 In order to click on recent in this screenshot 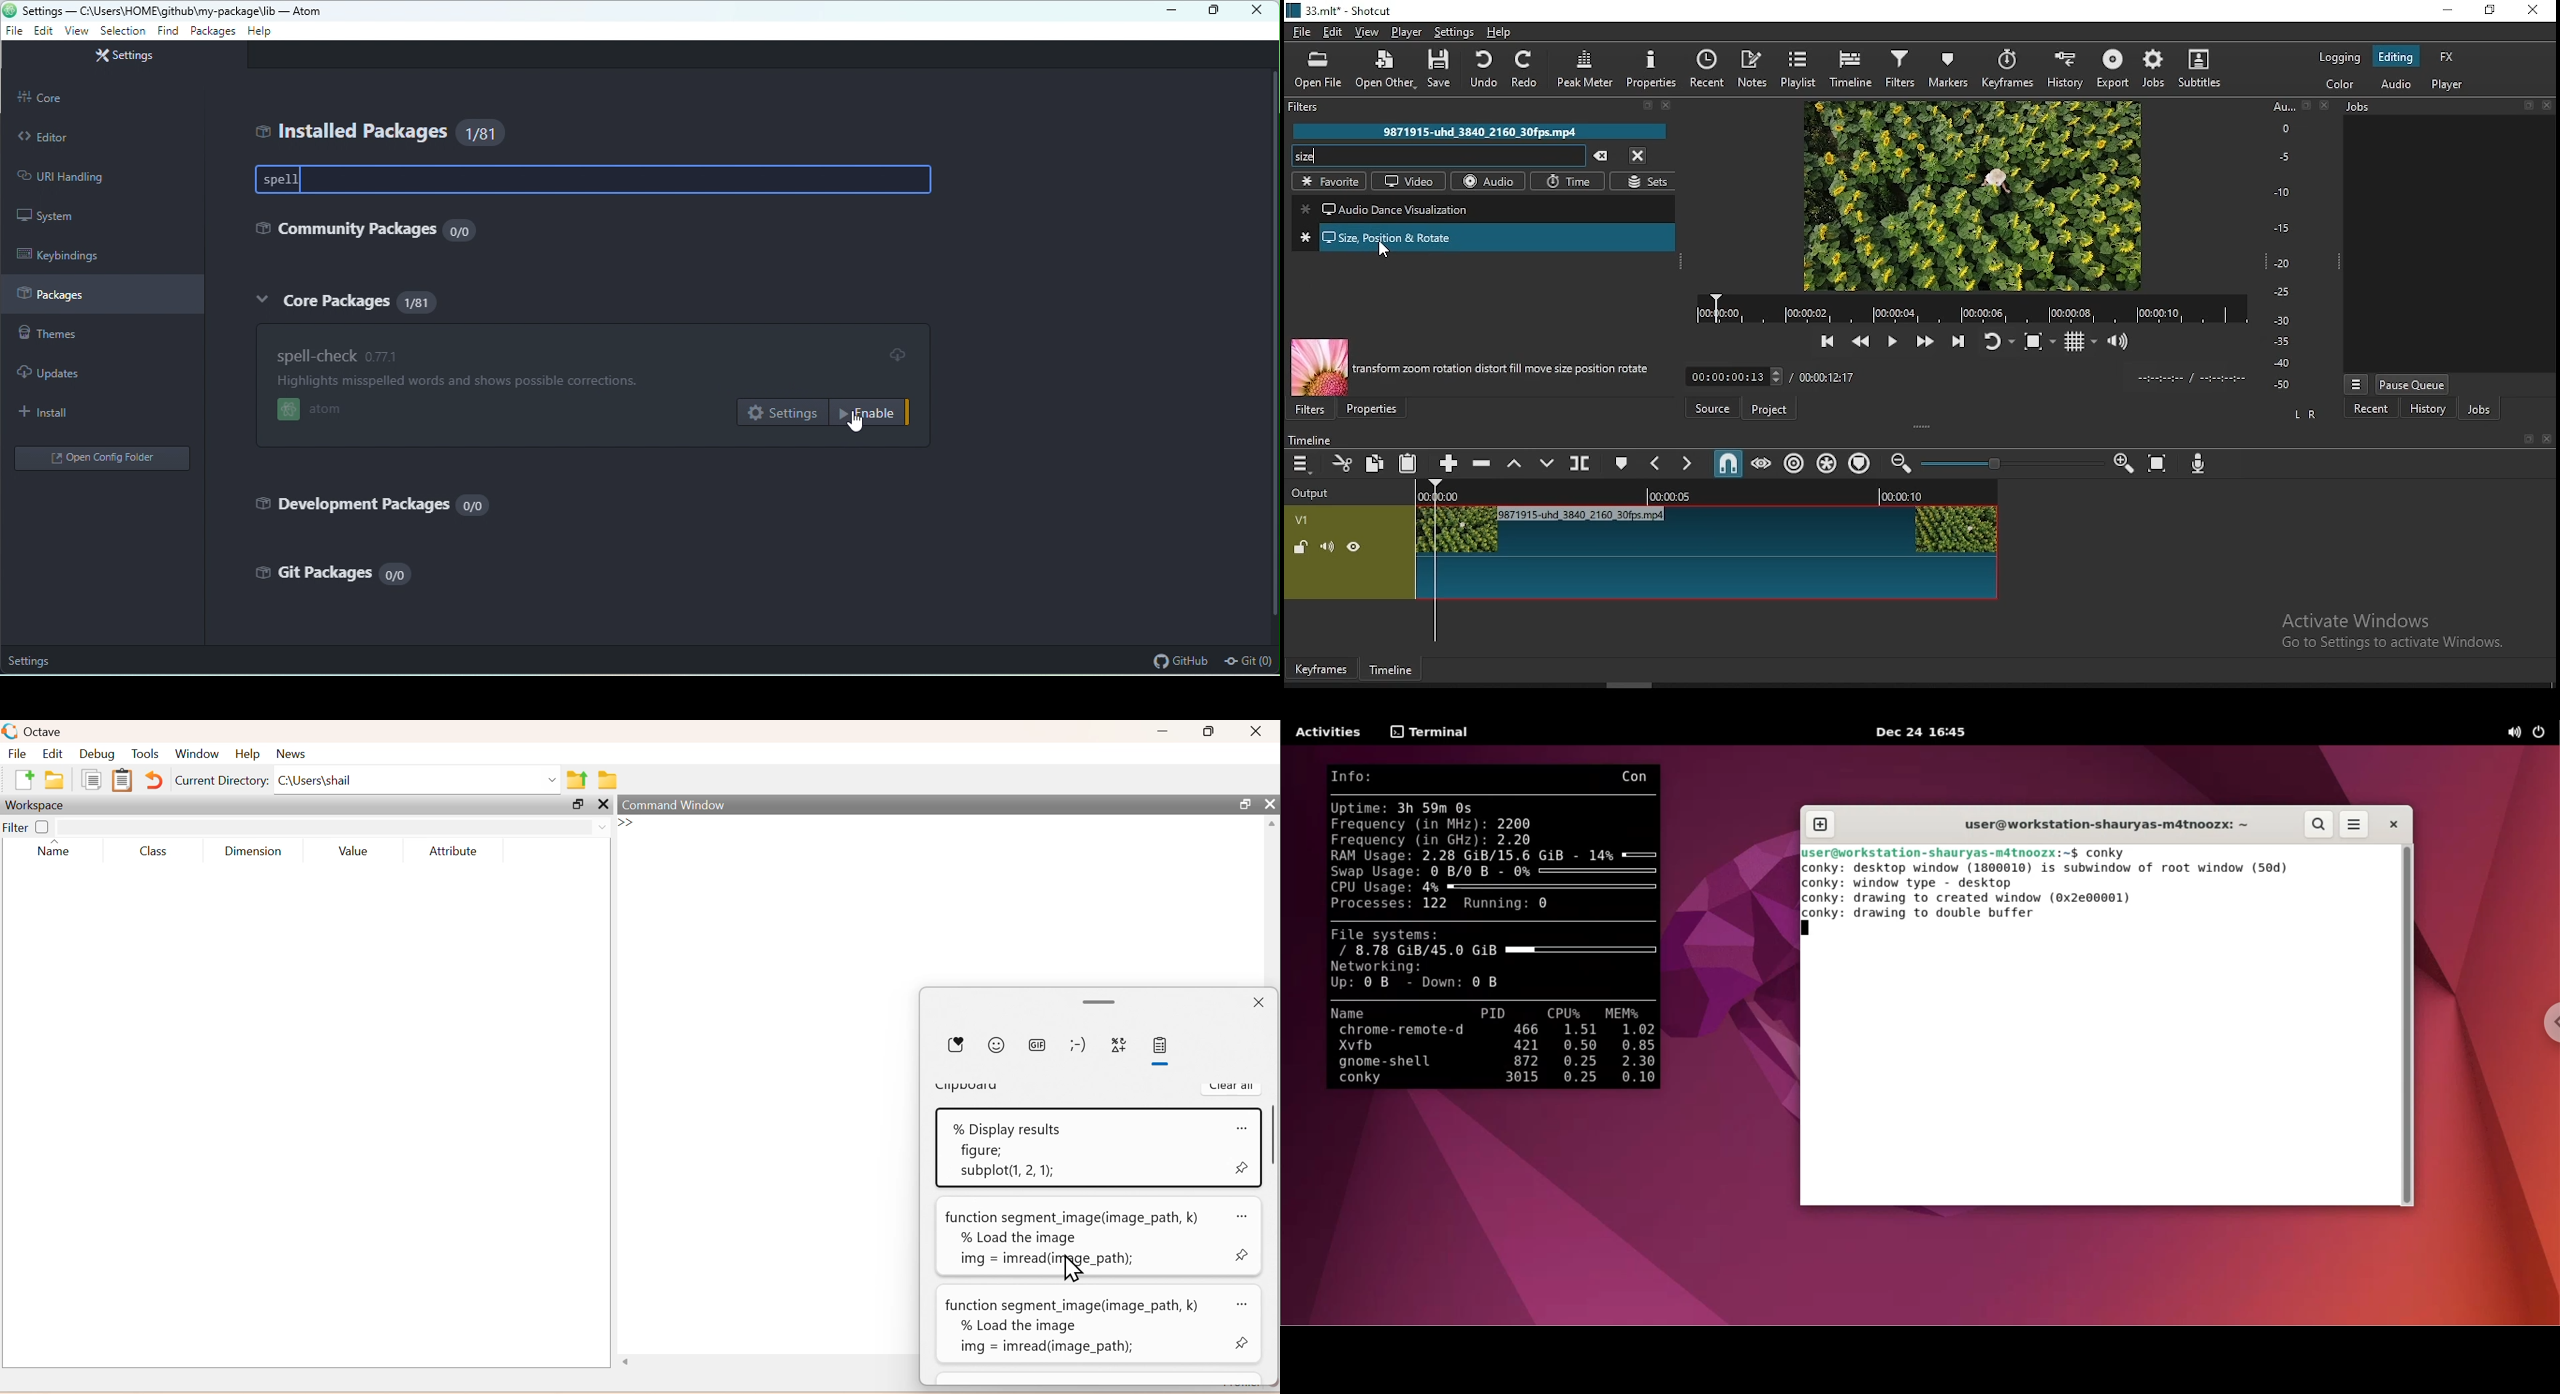, I will do `click(2372, 412)`.